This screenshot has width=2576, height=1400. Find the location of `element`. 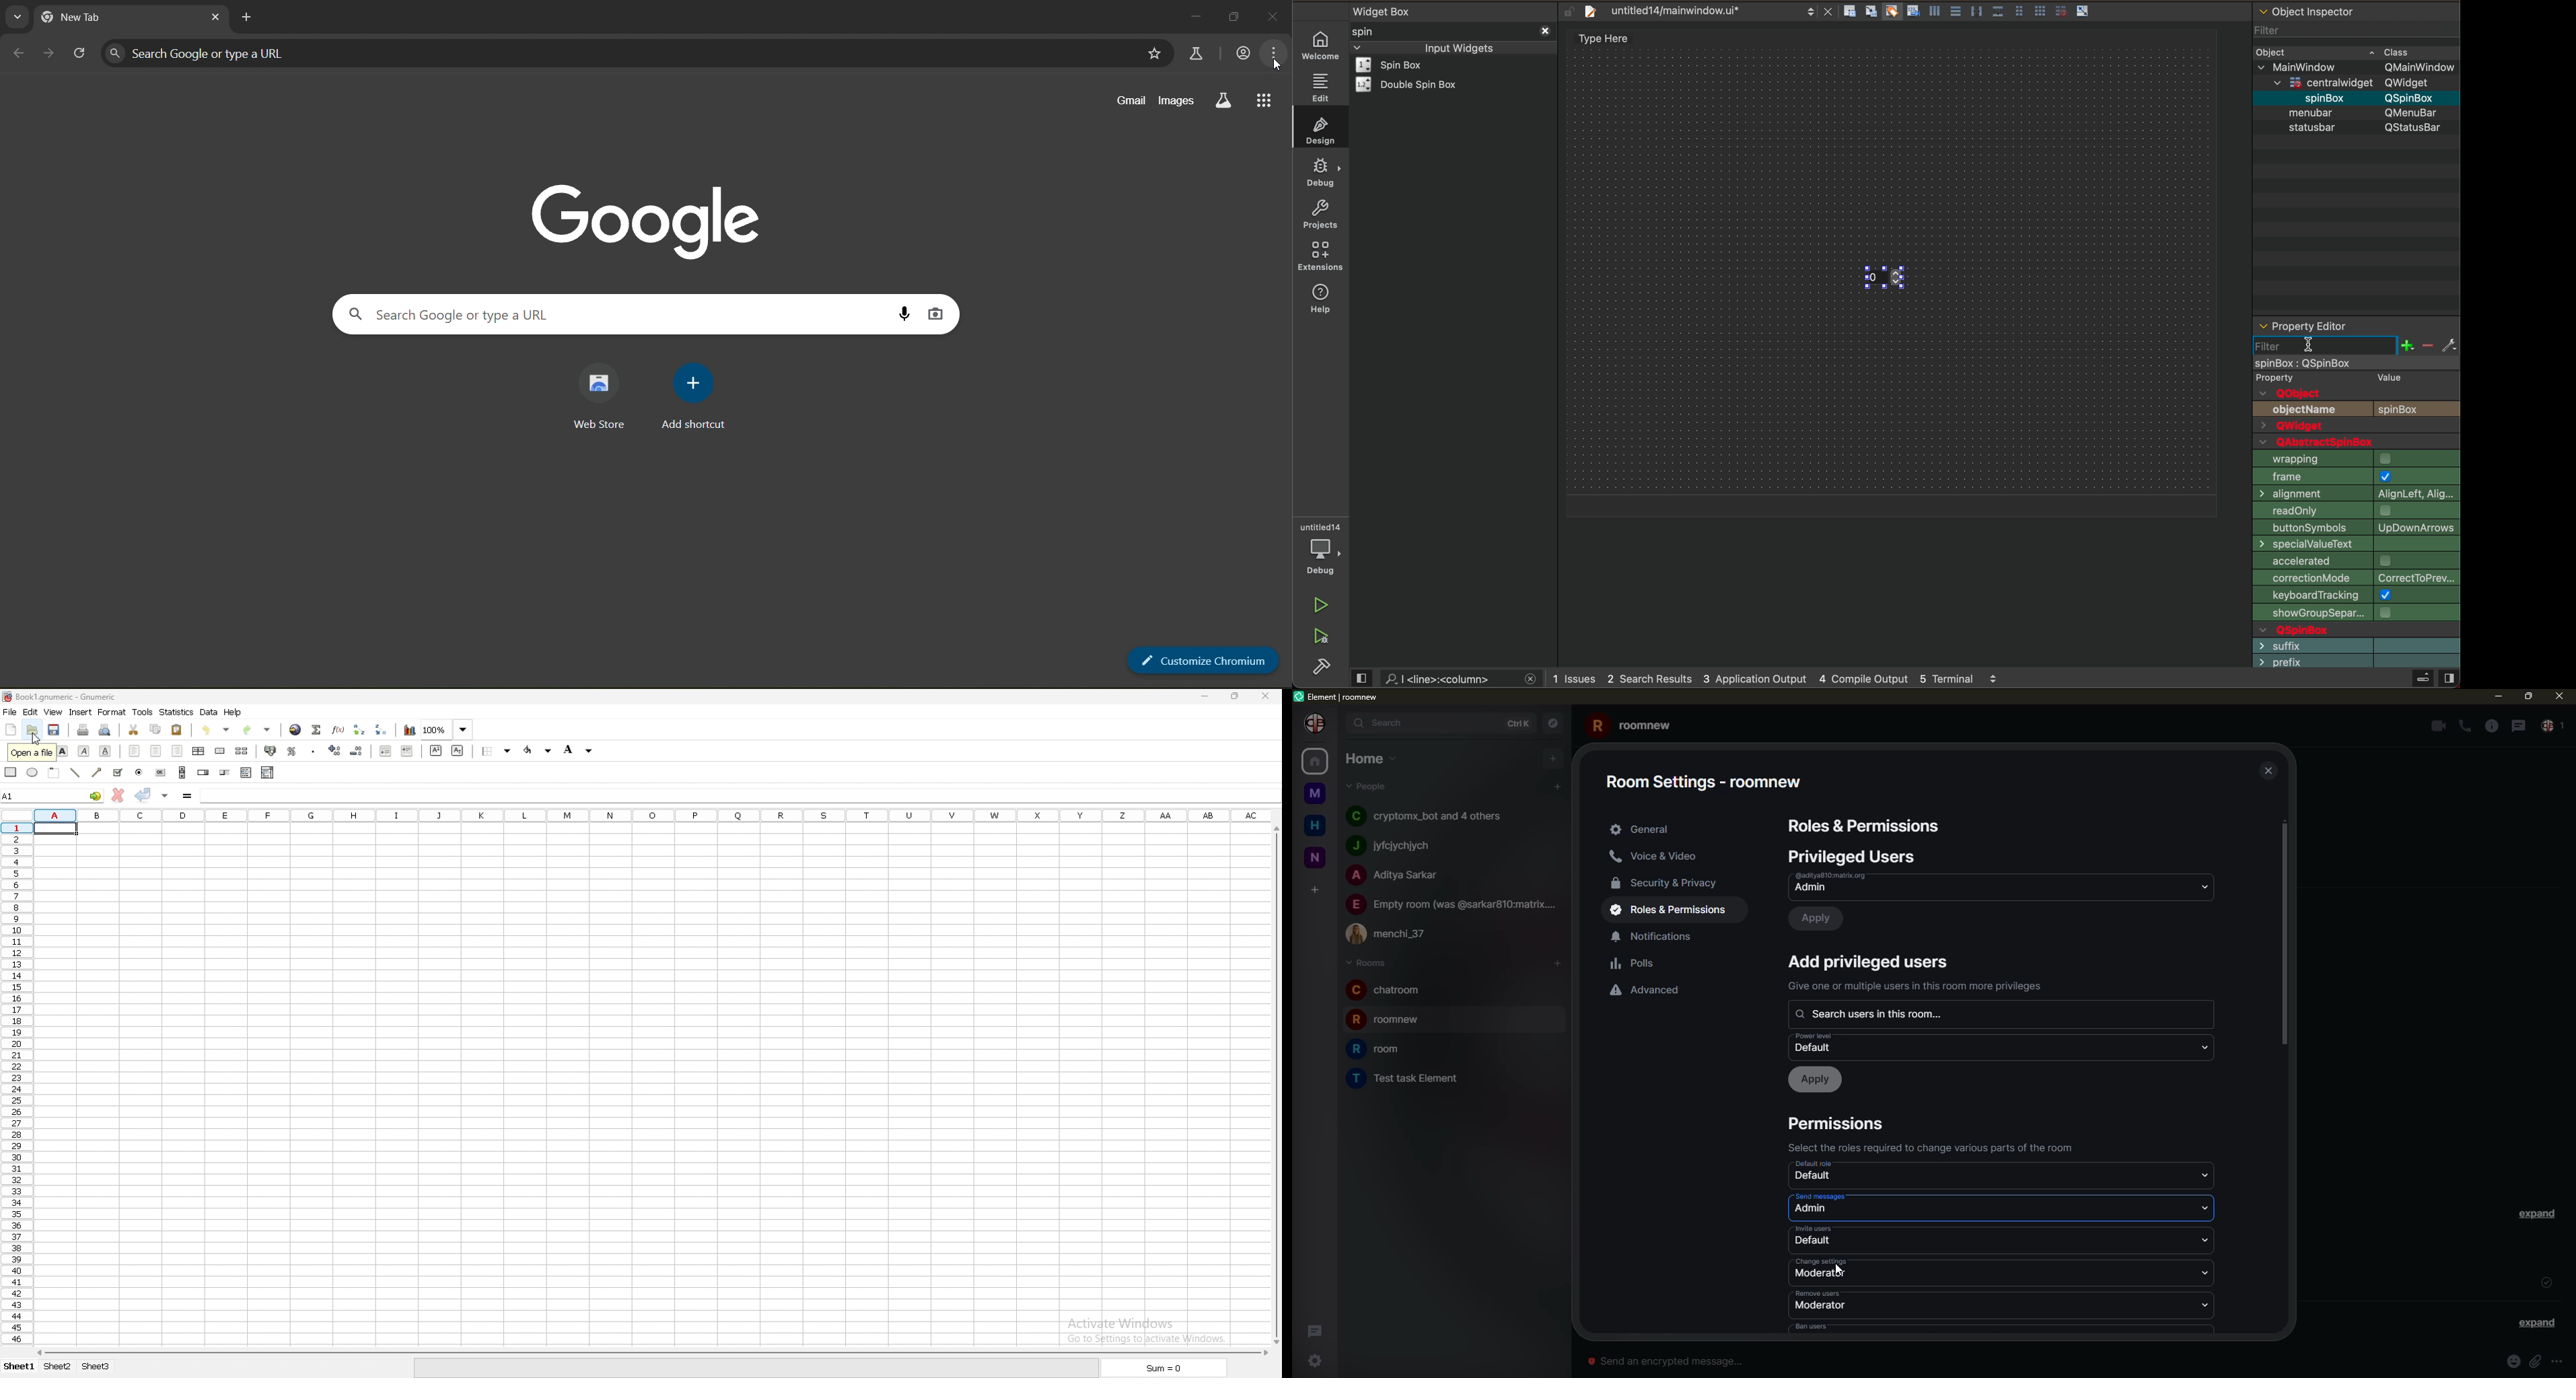

element is located at coordinates (1338, 695).